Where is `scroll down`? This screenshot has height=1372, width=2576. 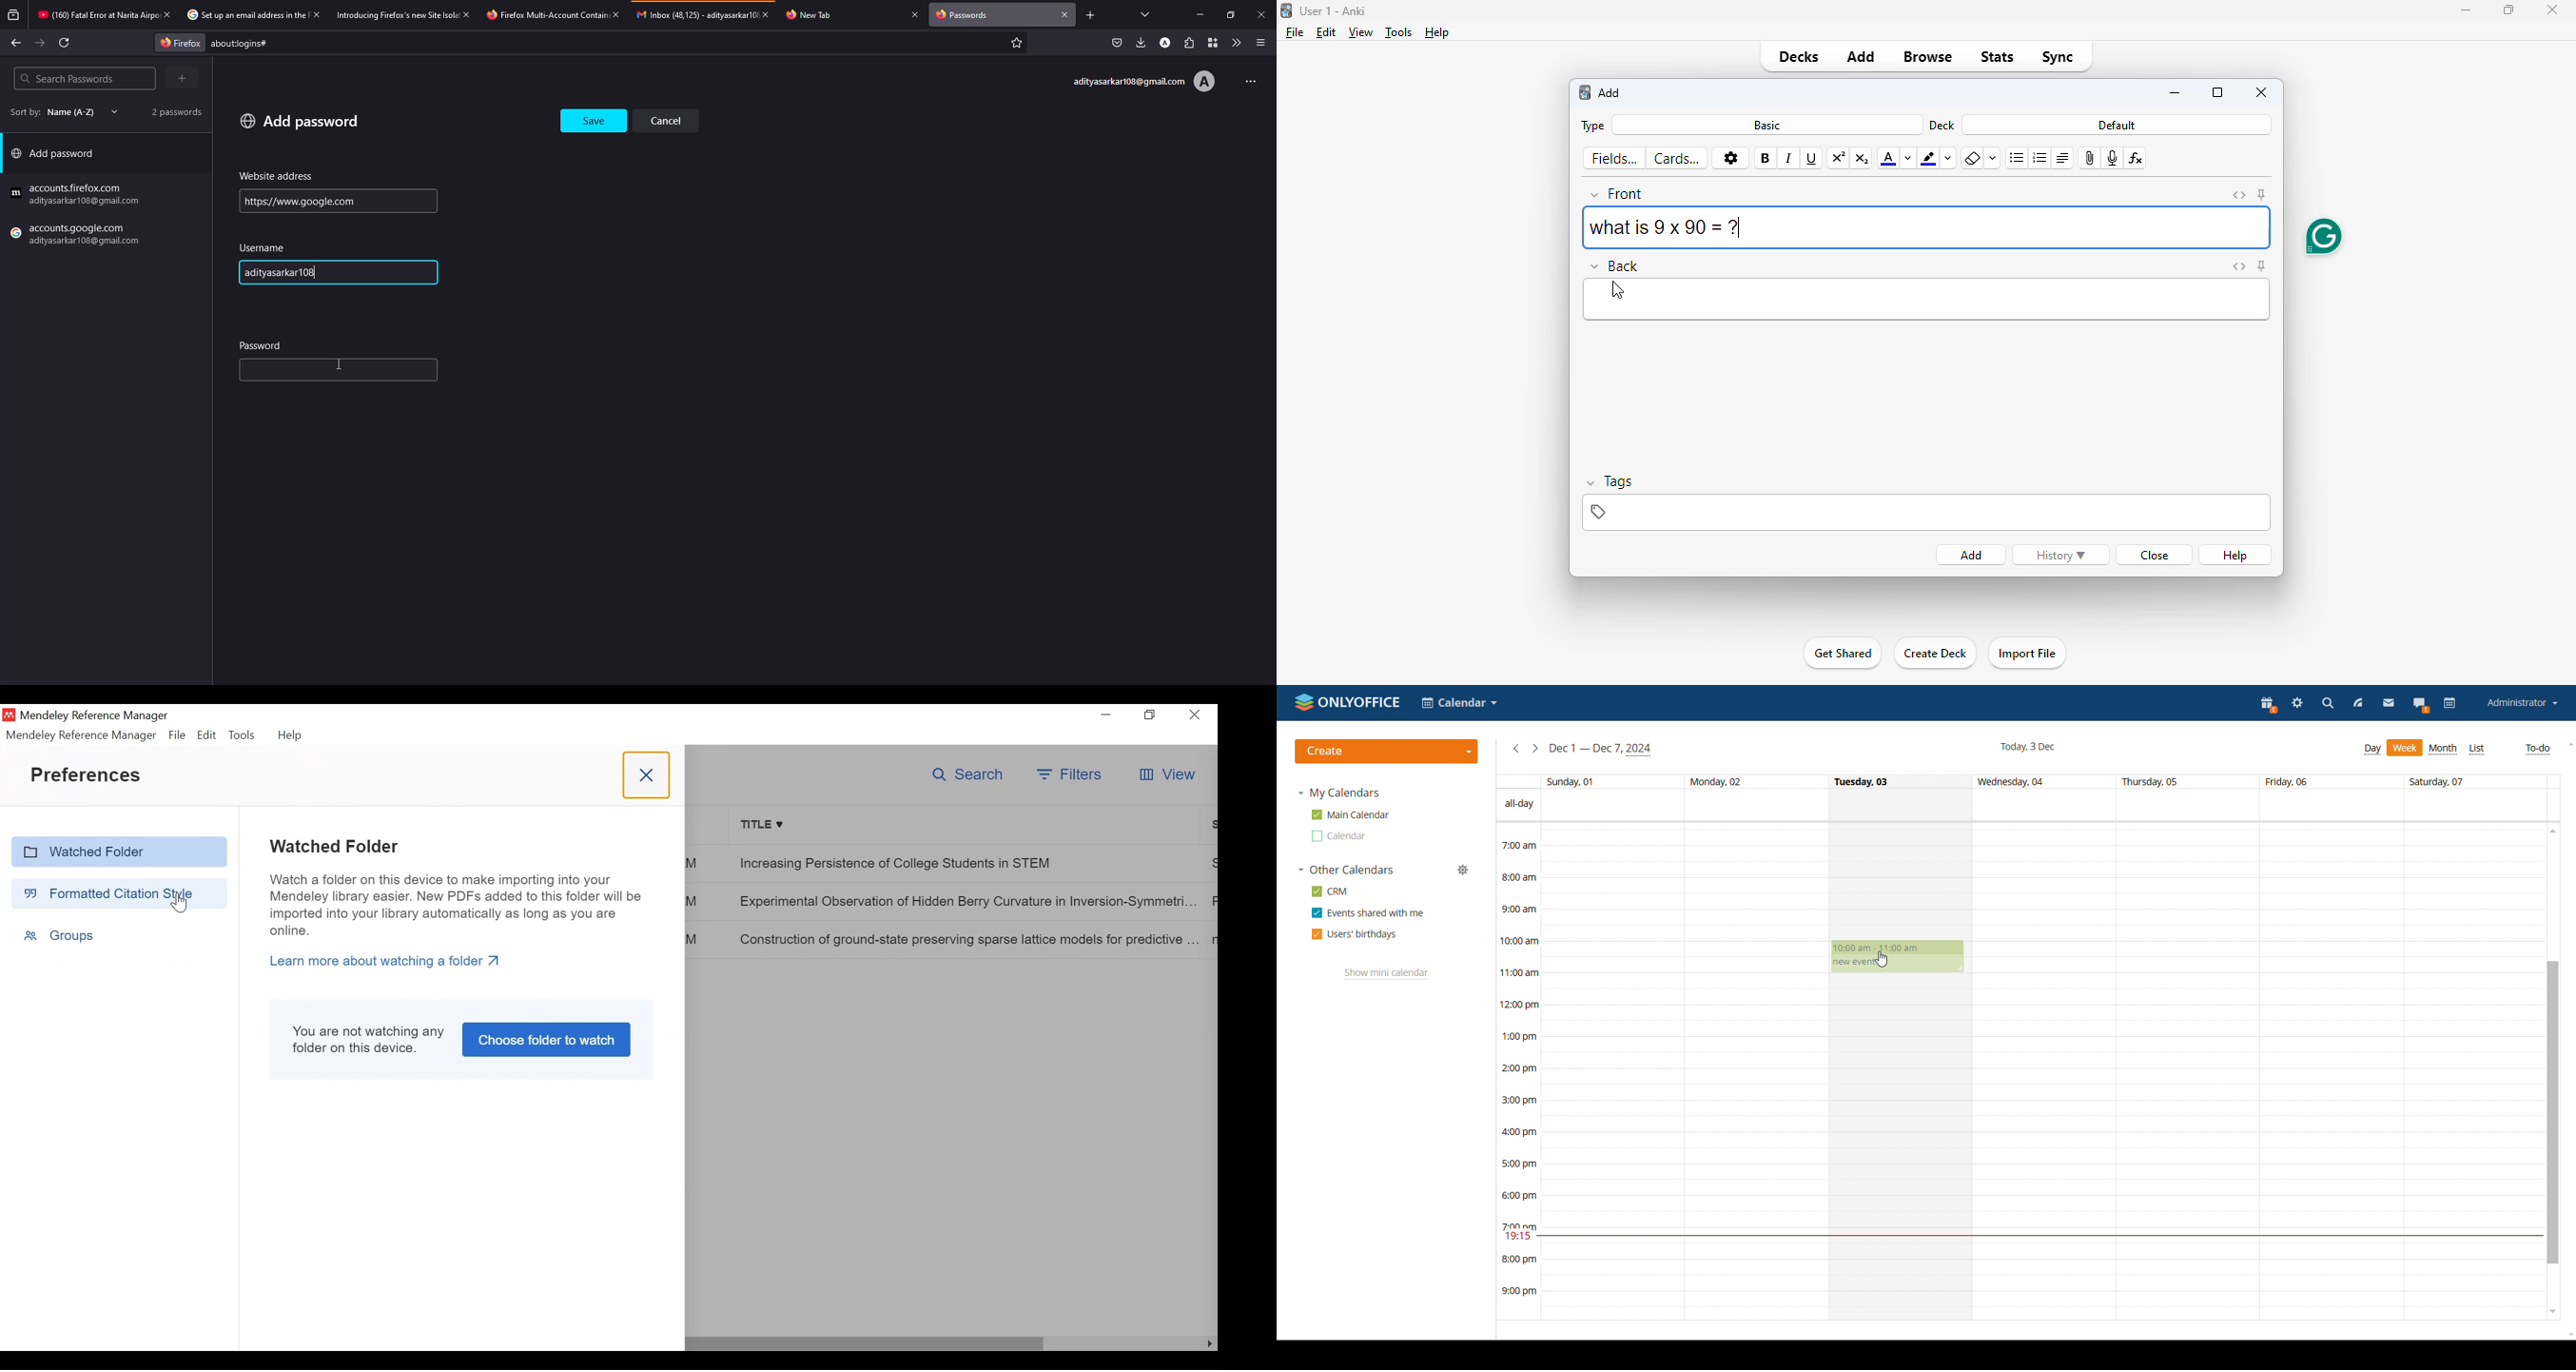
scroll down is located at coordinates (2568, 1335).